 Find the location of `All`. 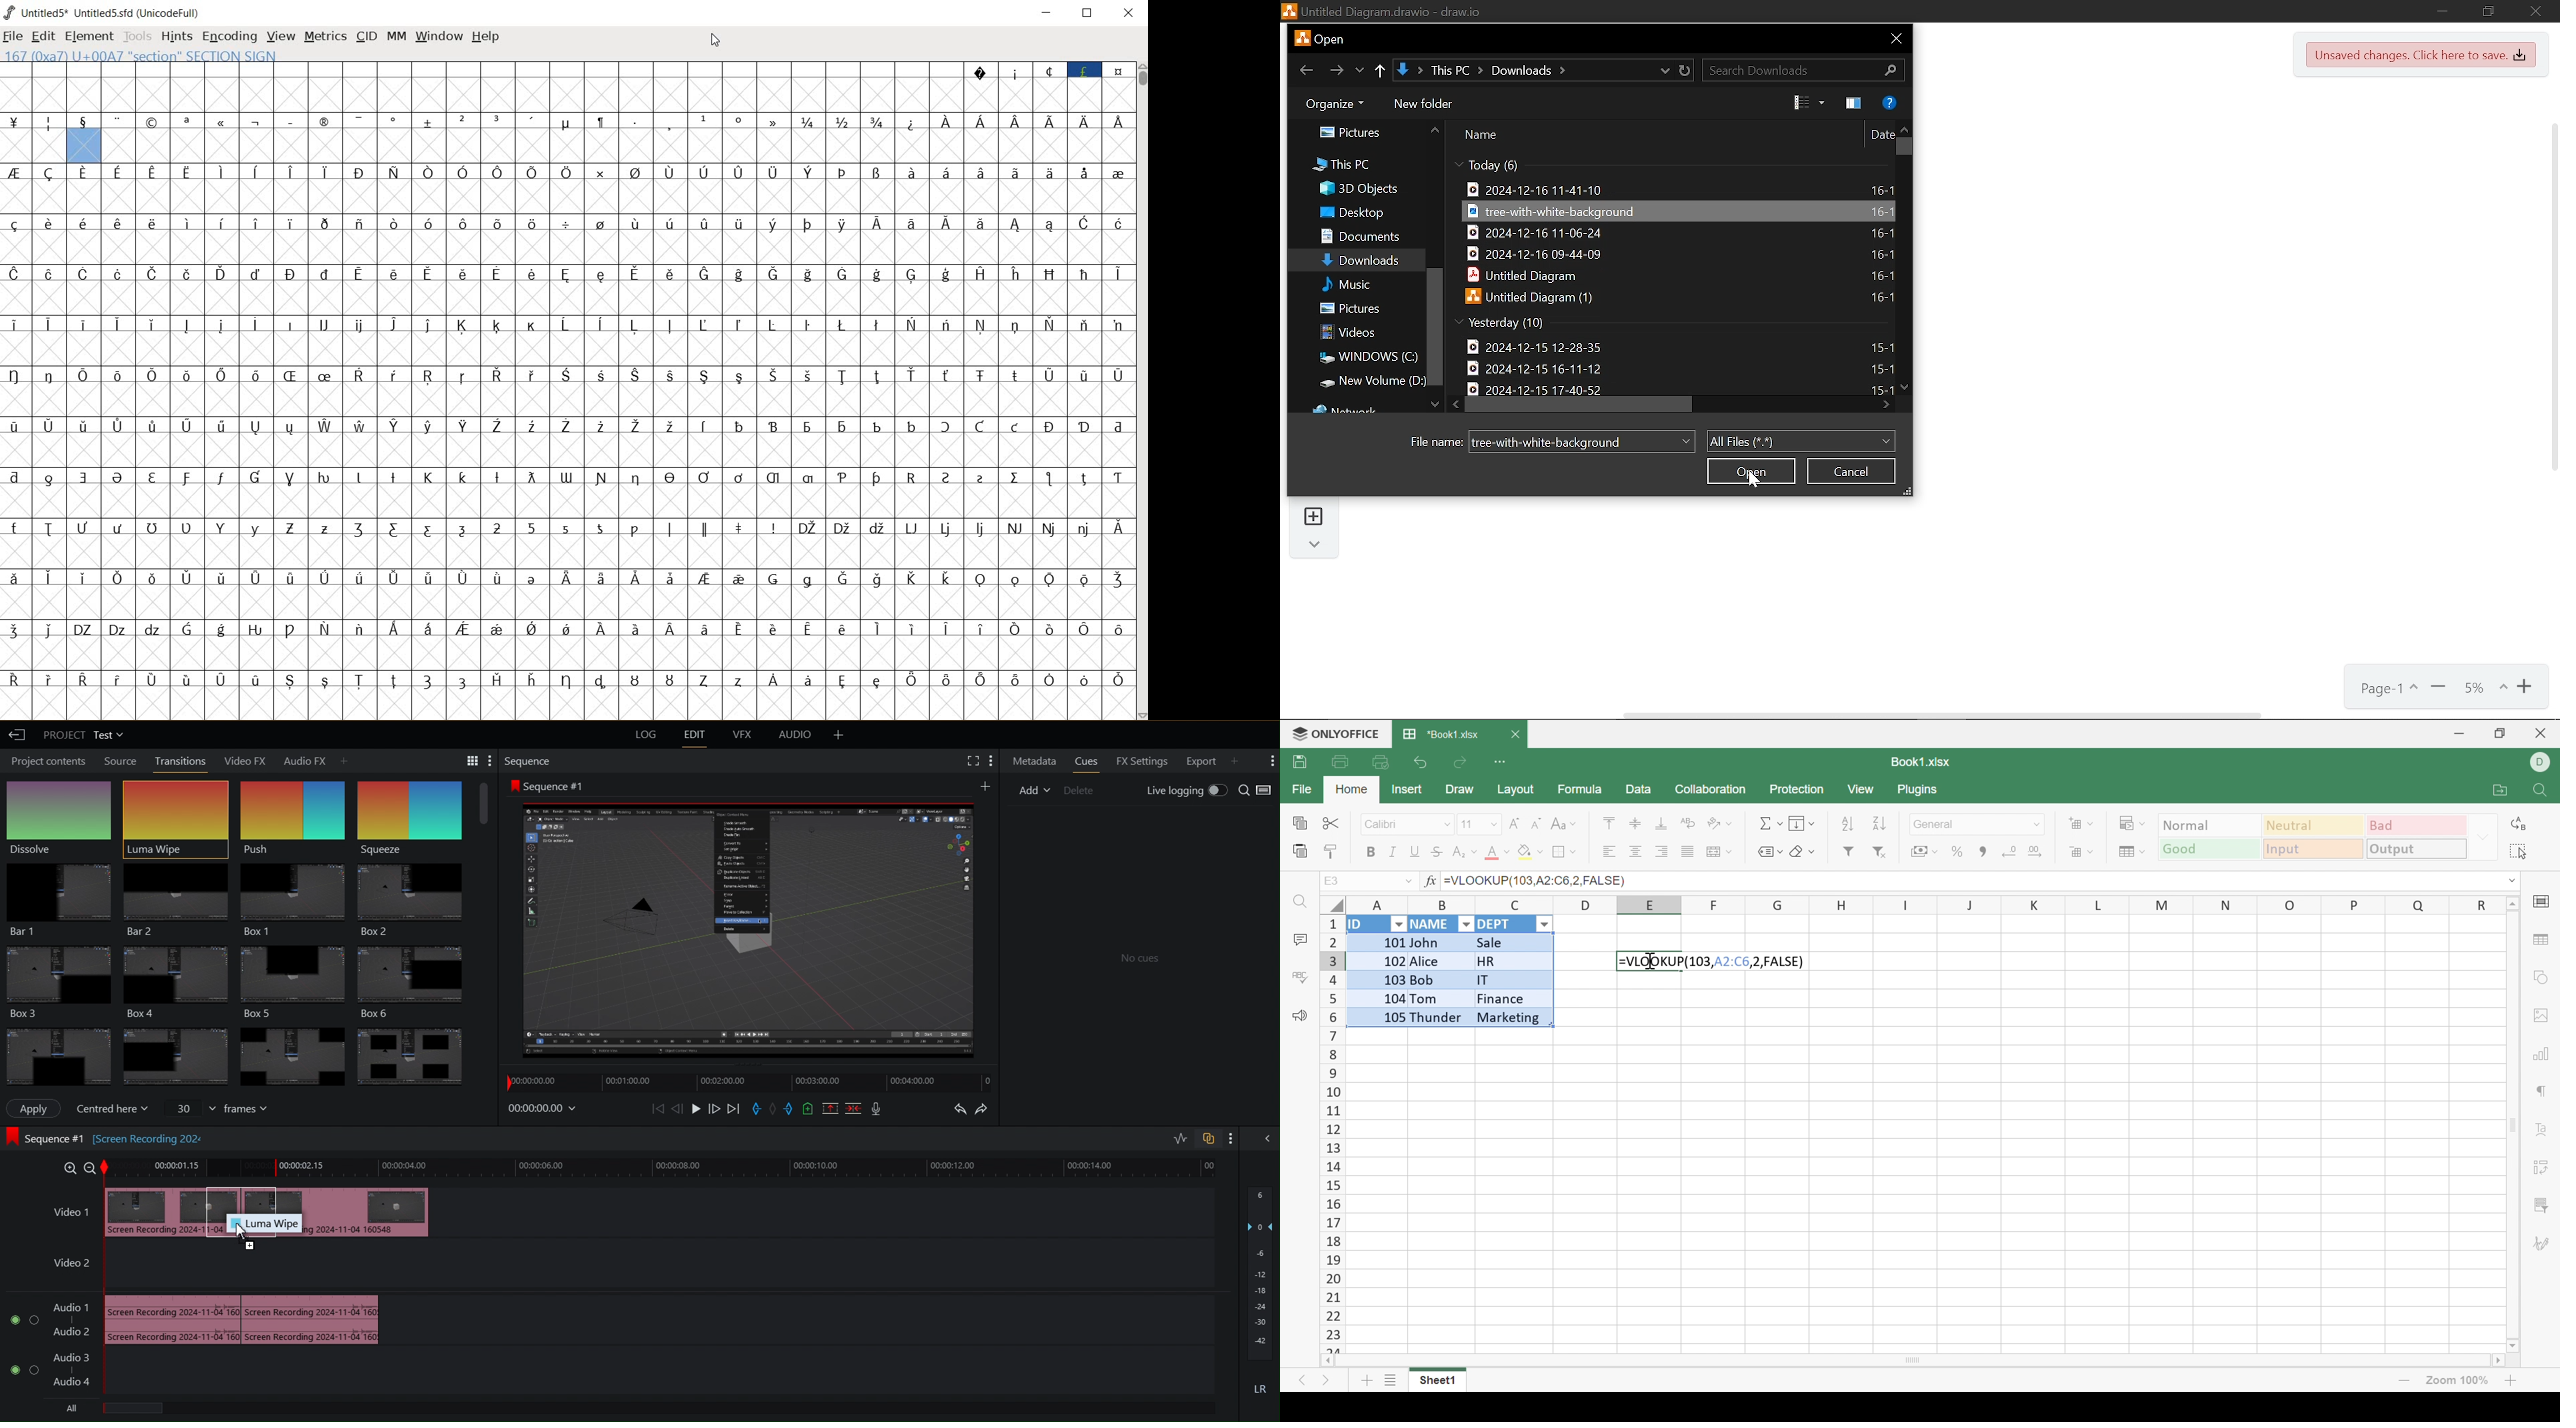

All is located at coordinates (70, 1407).